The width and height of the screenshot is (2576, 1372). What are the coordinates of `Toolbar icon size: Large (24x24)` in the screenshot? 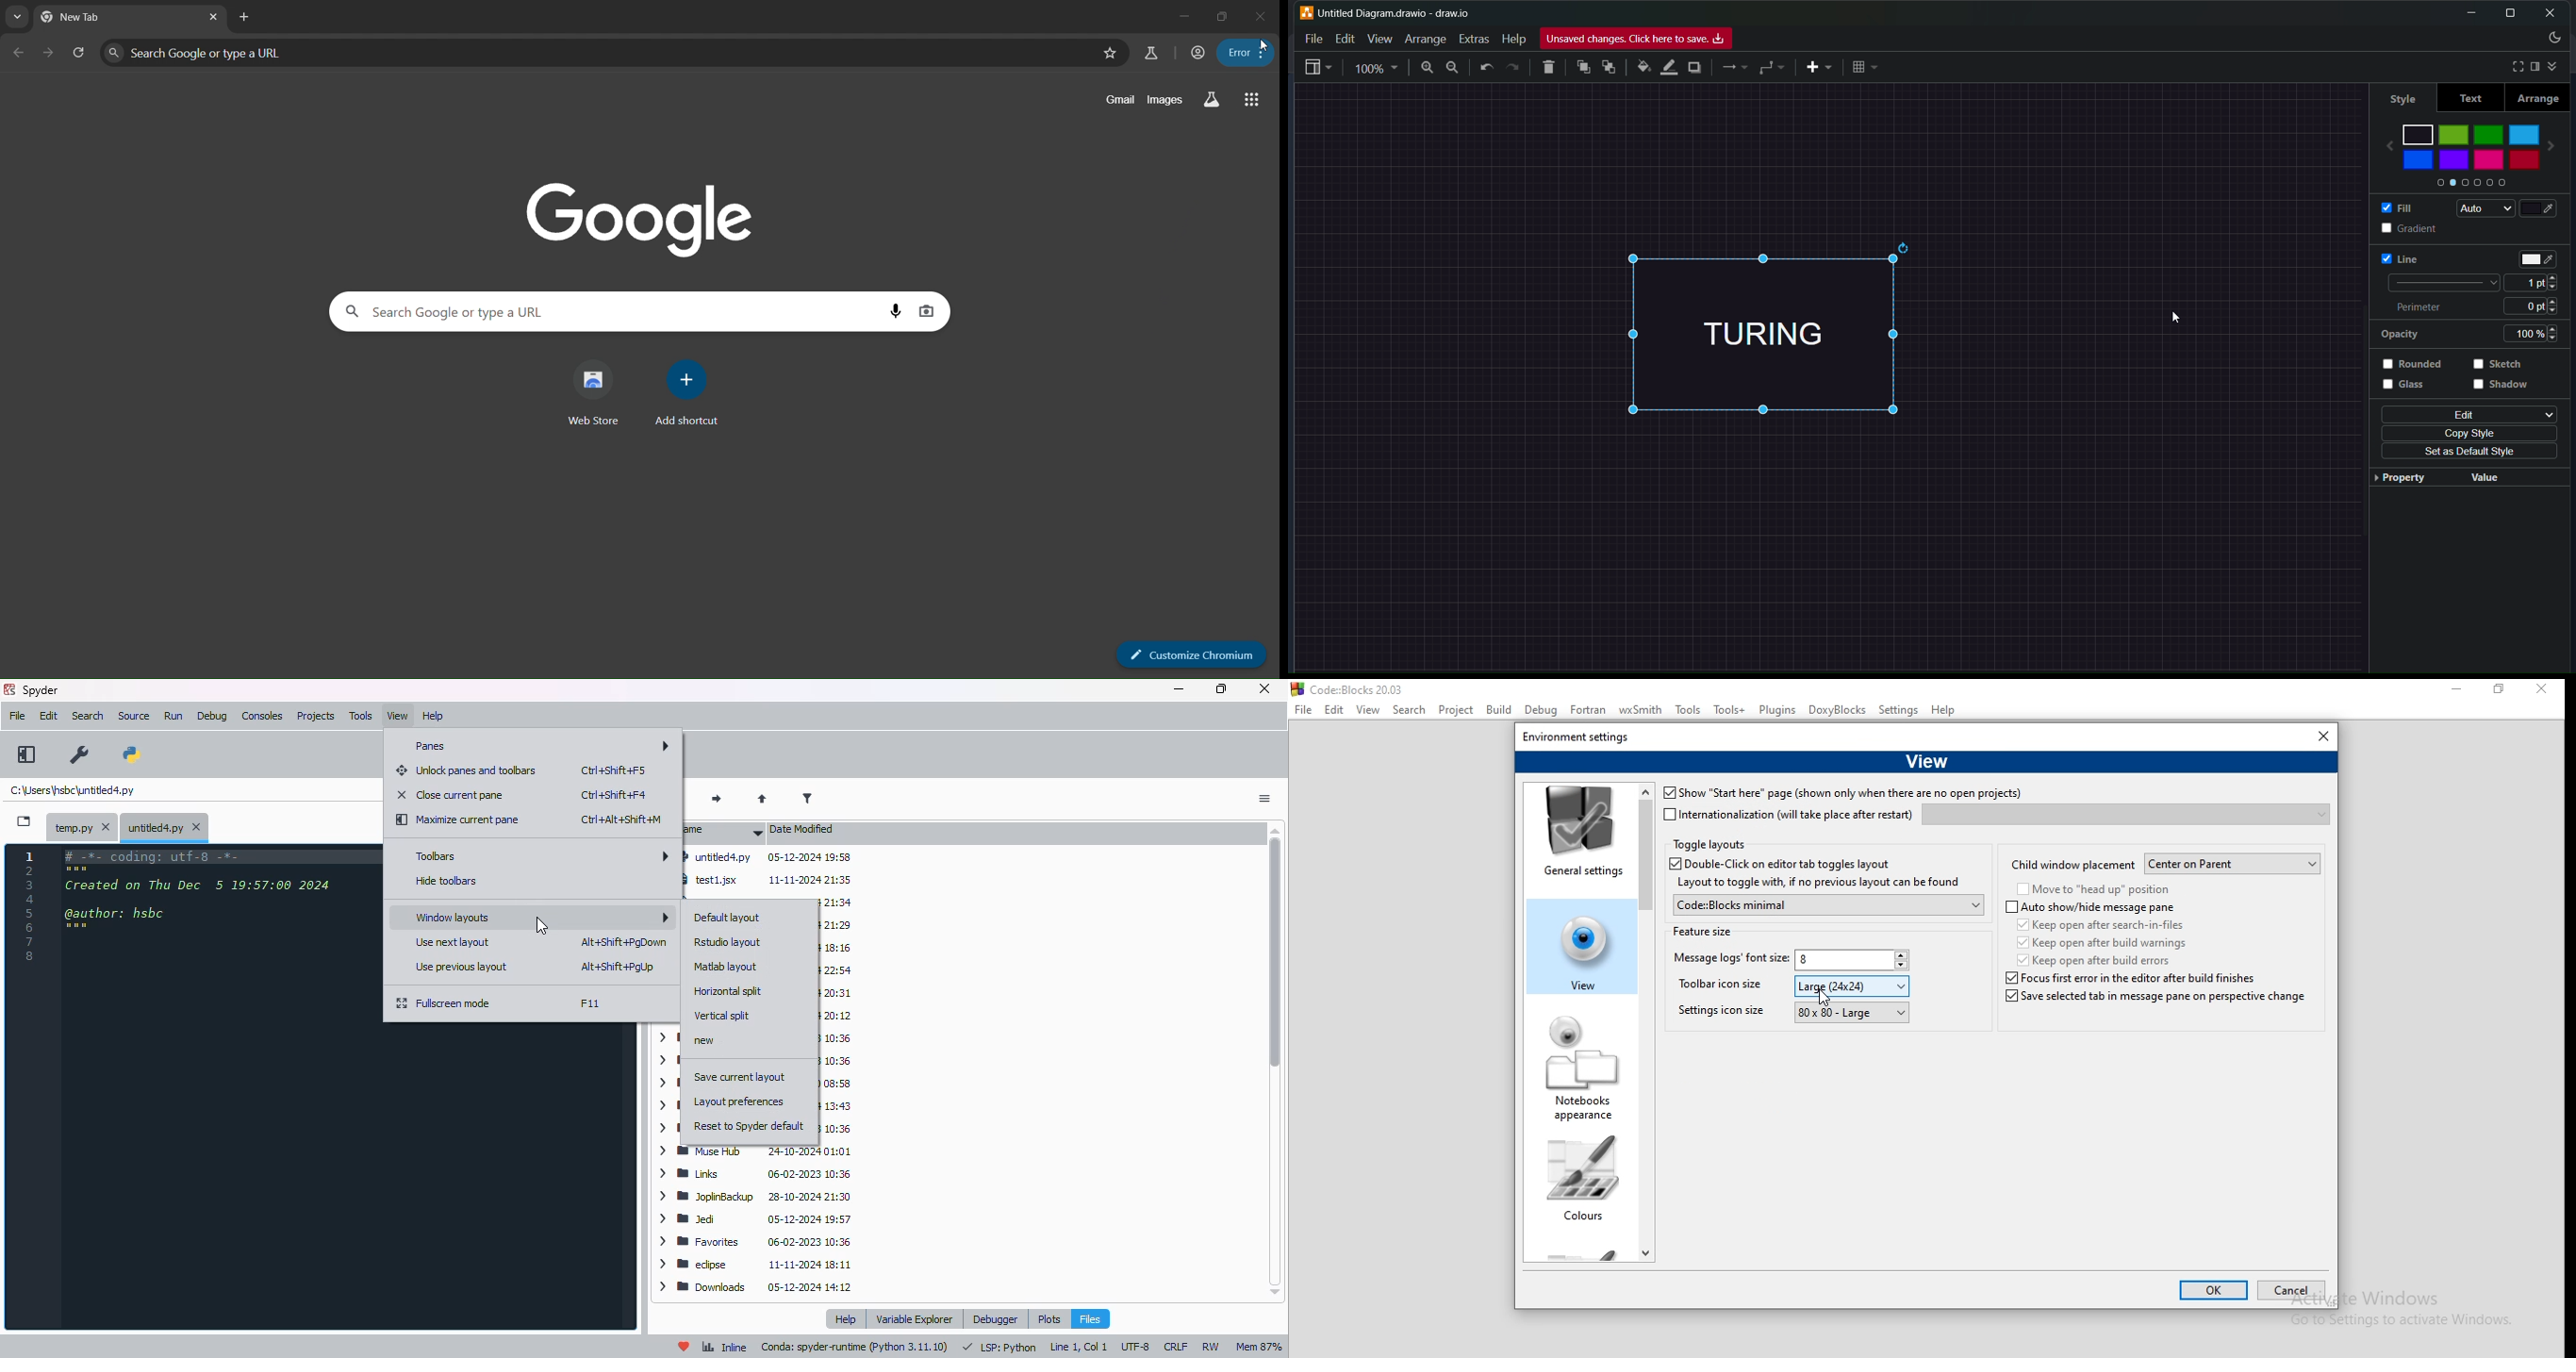 It's located at (1725, 988).